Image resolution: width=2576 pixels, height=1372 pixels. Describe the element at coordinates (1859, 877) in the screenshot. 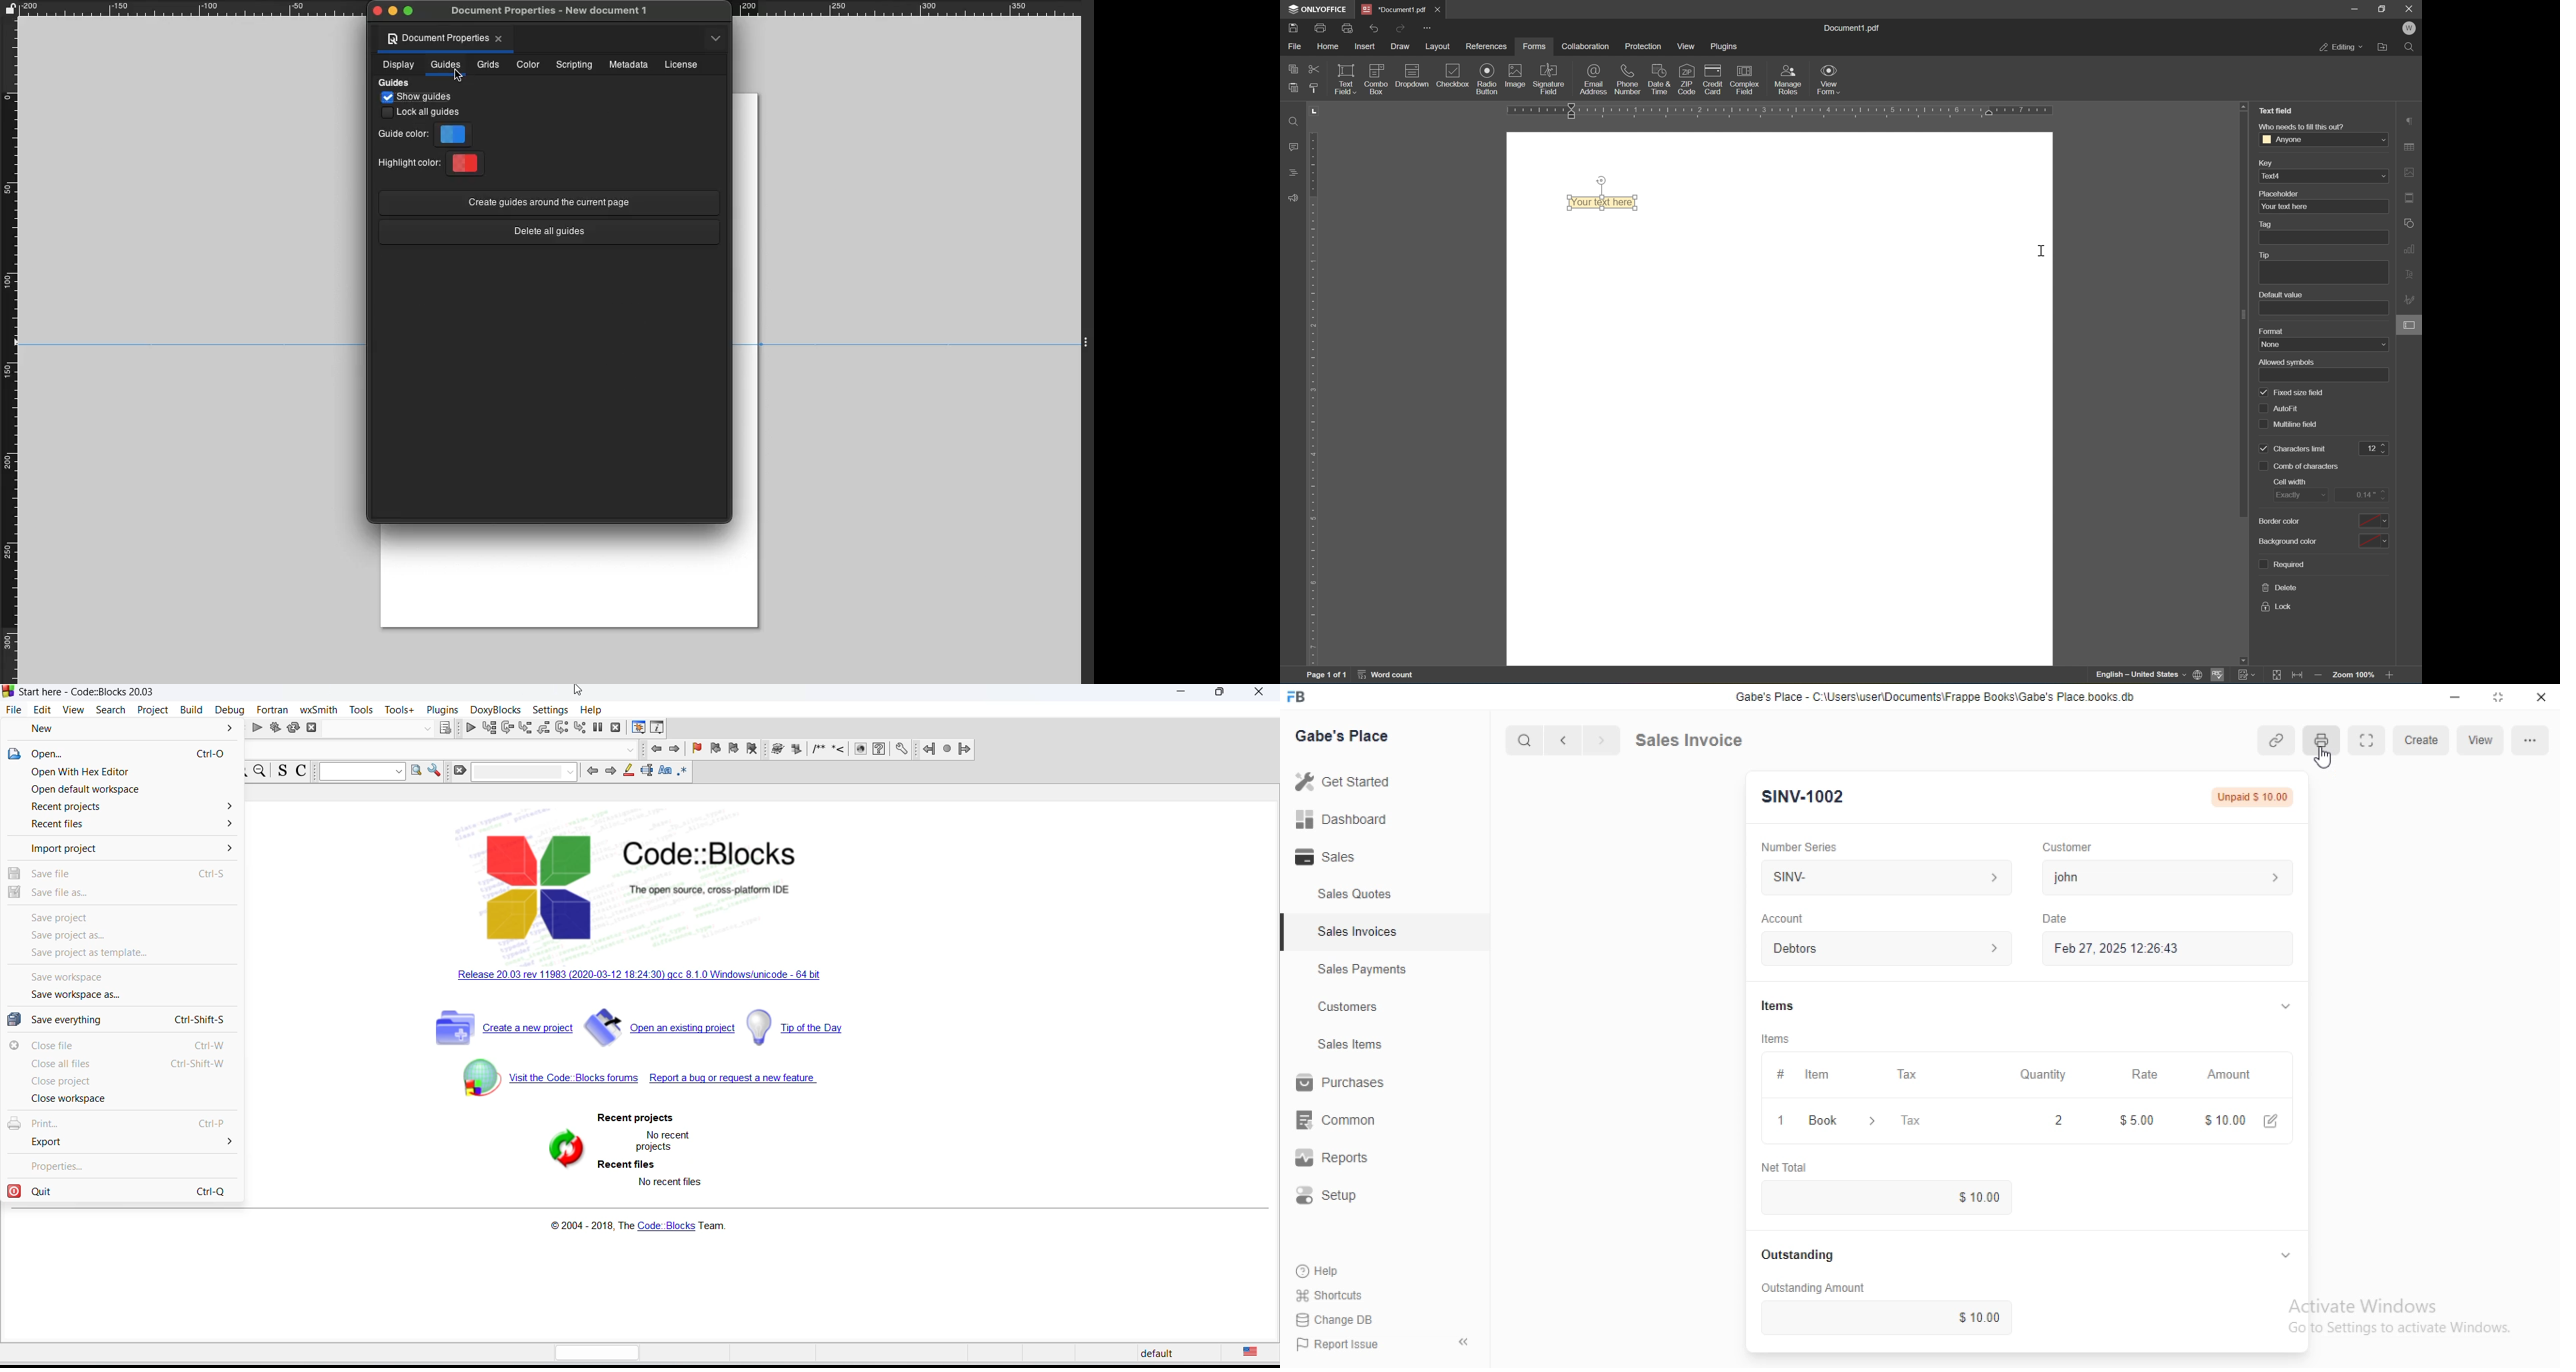

I see `SINV-` at that location.